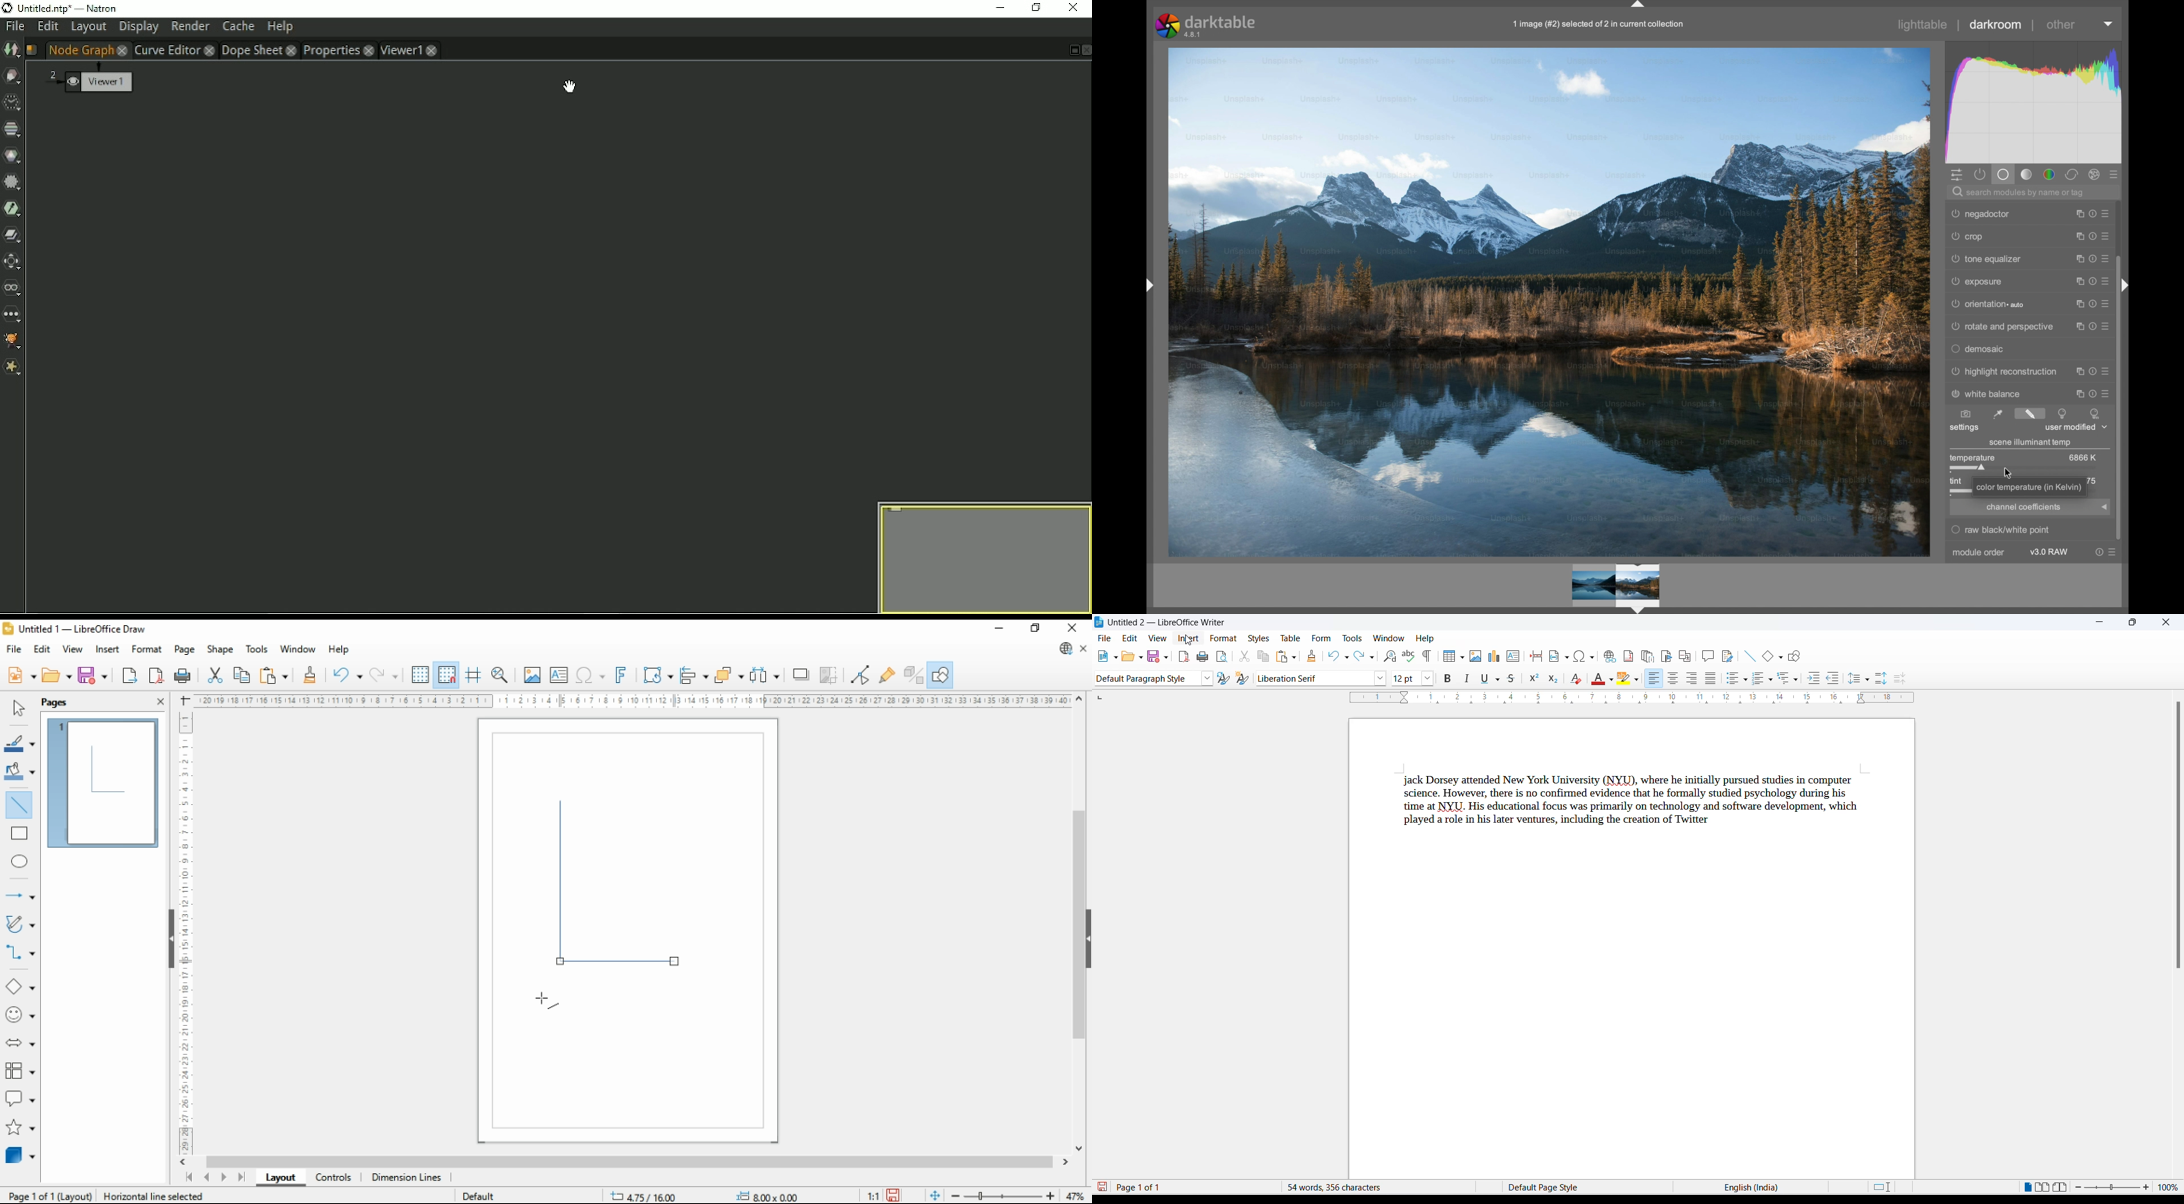 This screenshot has height=1204, width=2184. Describe the element at coordinates (2025, 1187) in the screenshot. I see `single page view` at that location.